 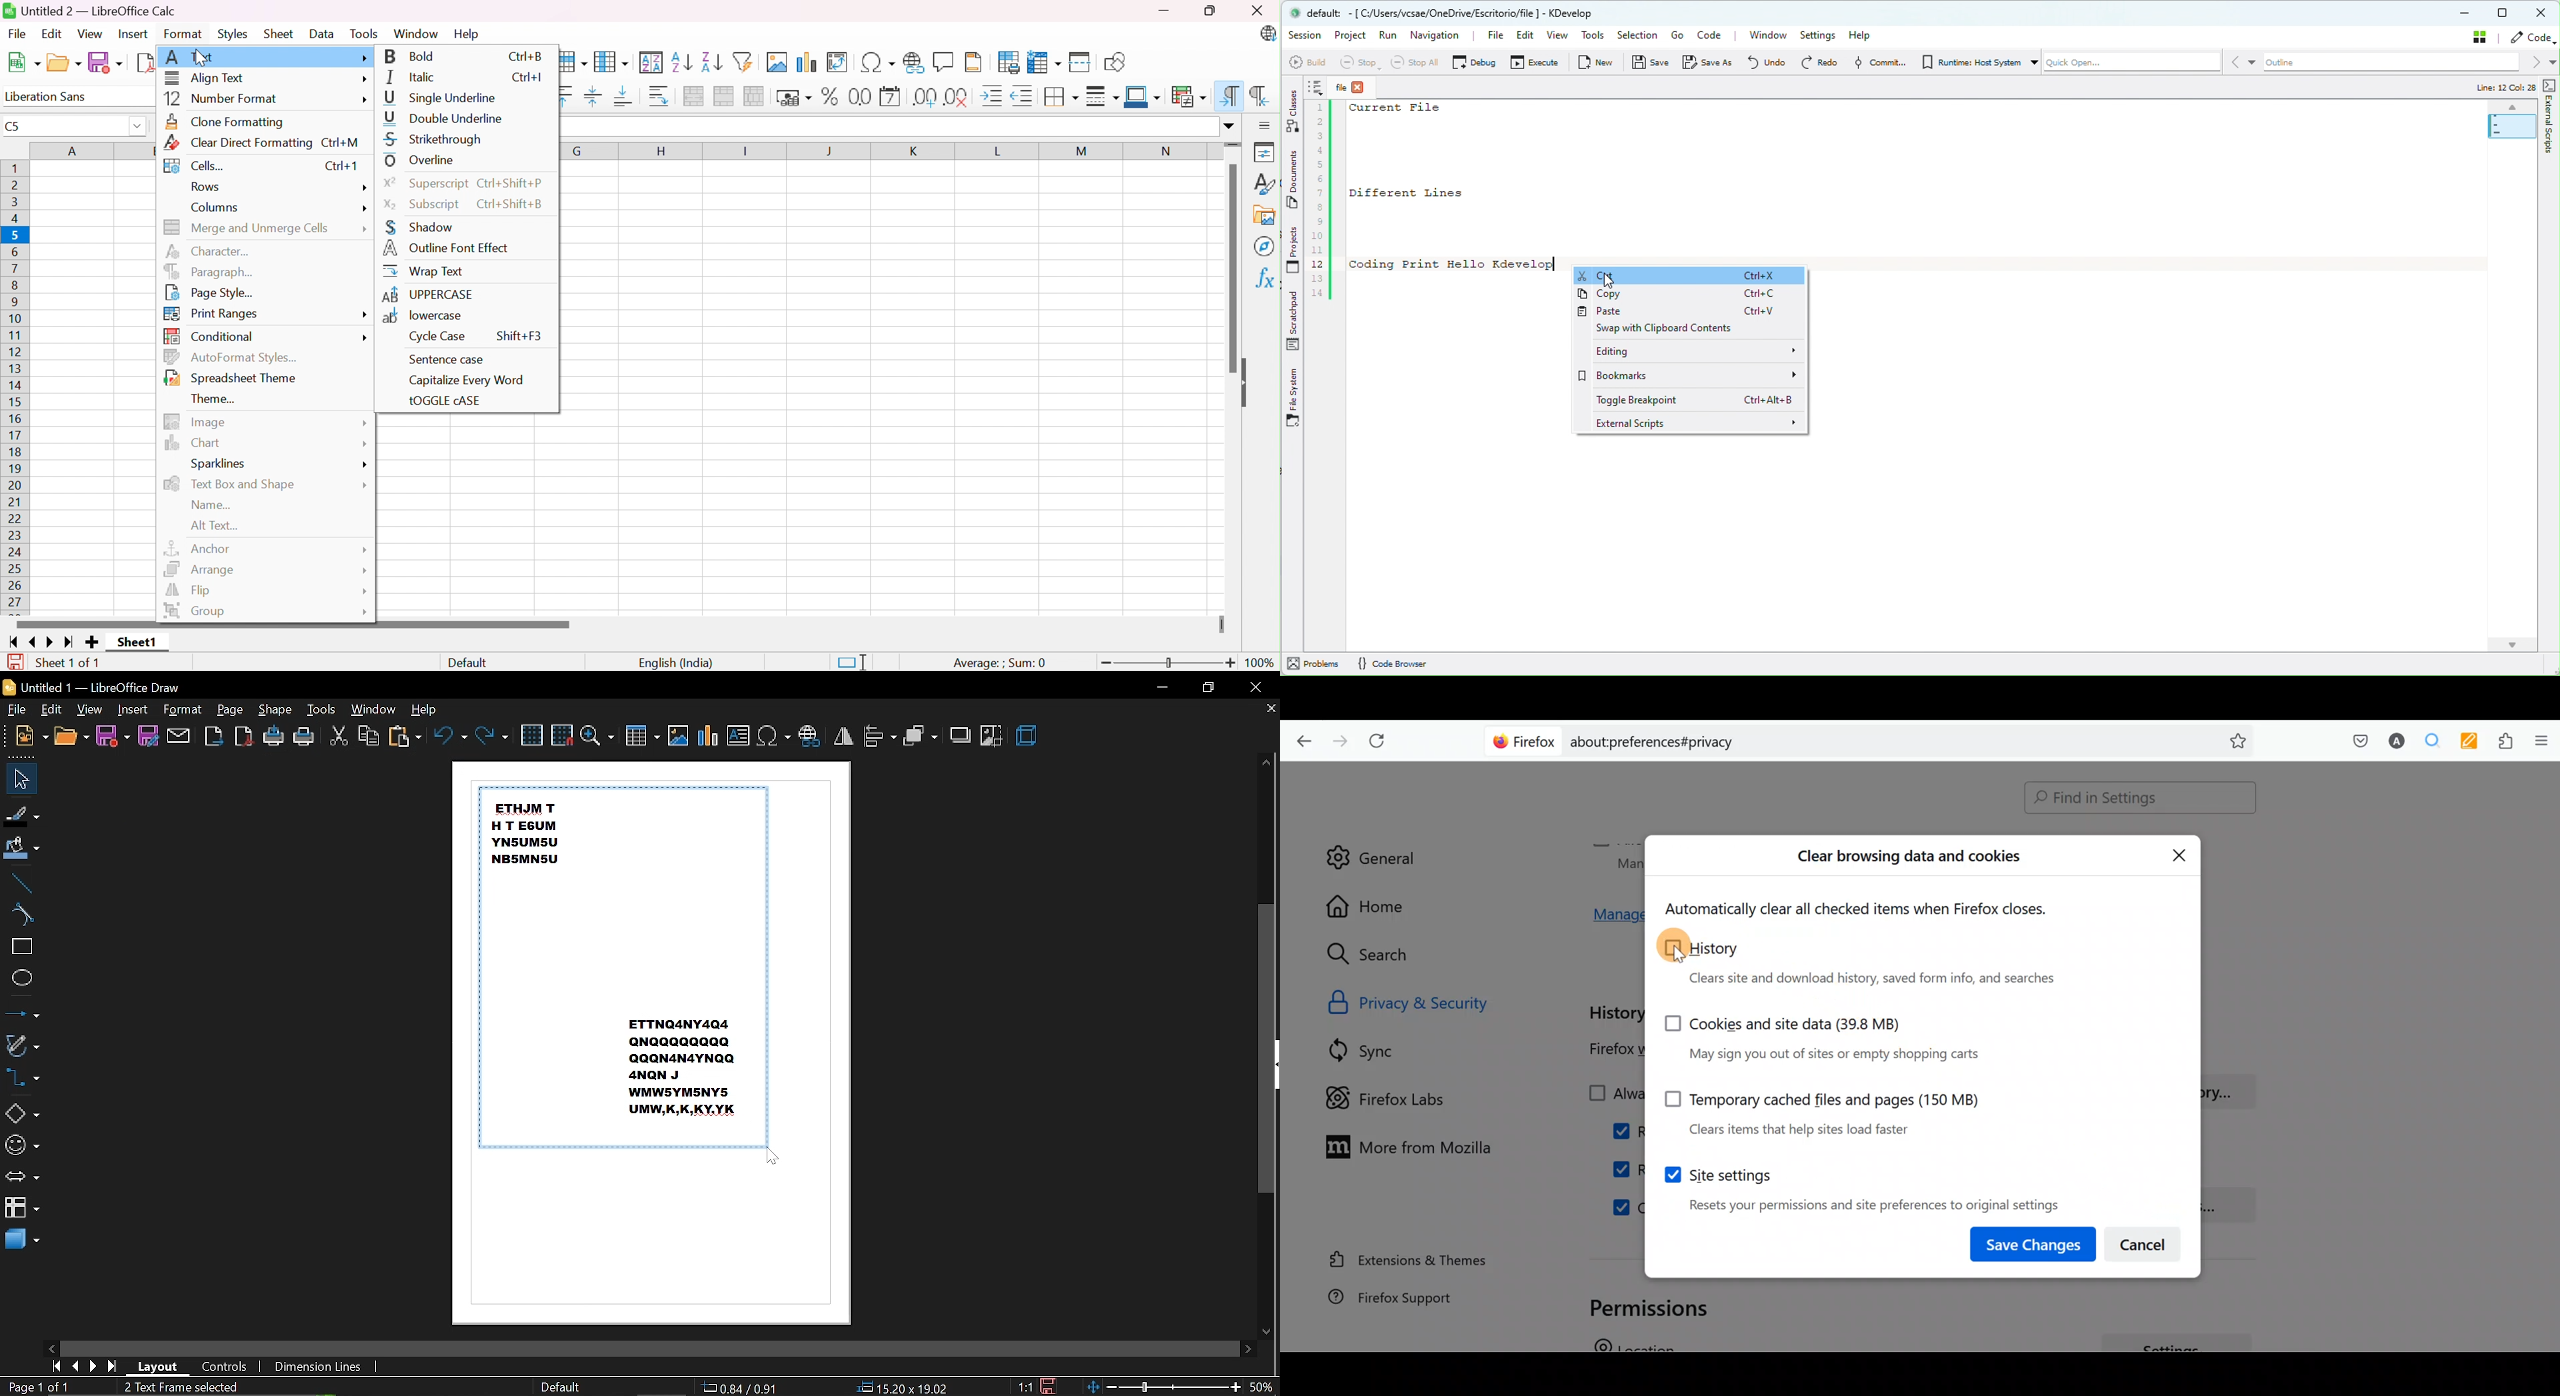 What do you see at coordinates (305, 737) in the screenshot?
I see `print` at bounding box center [305, 737].